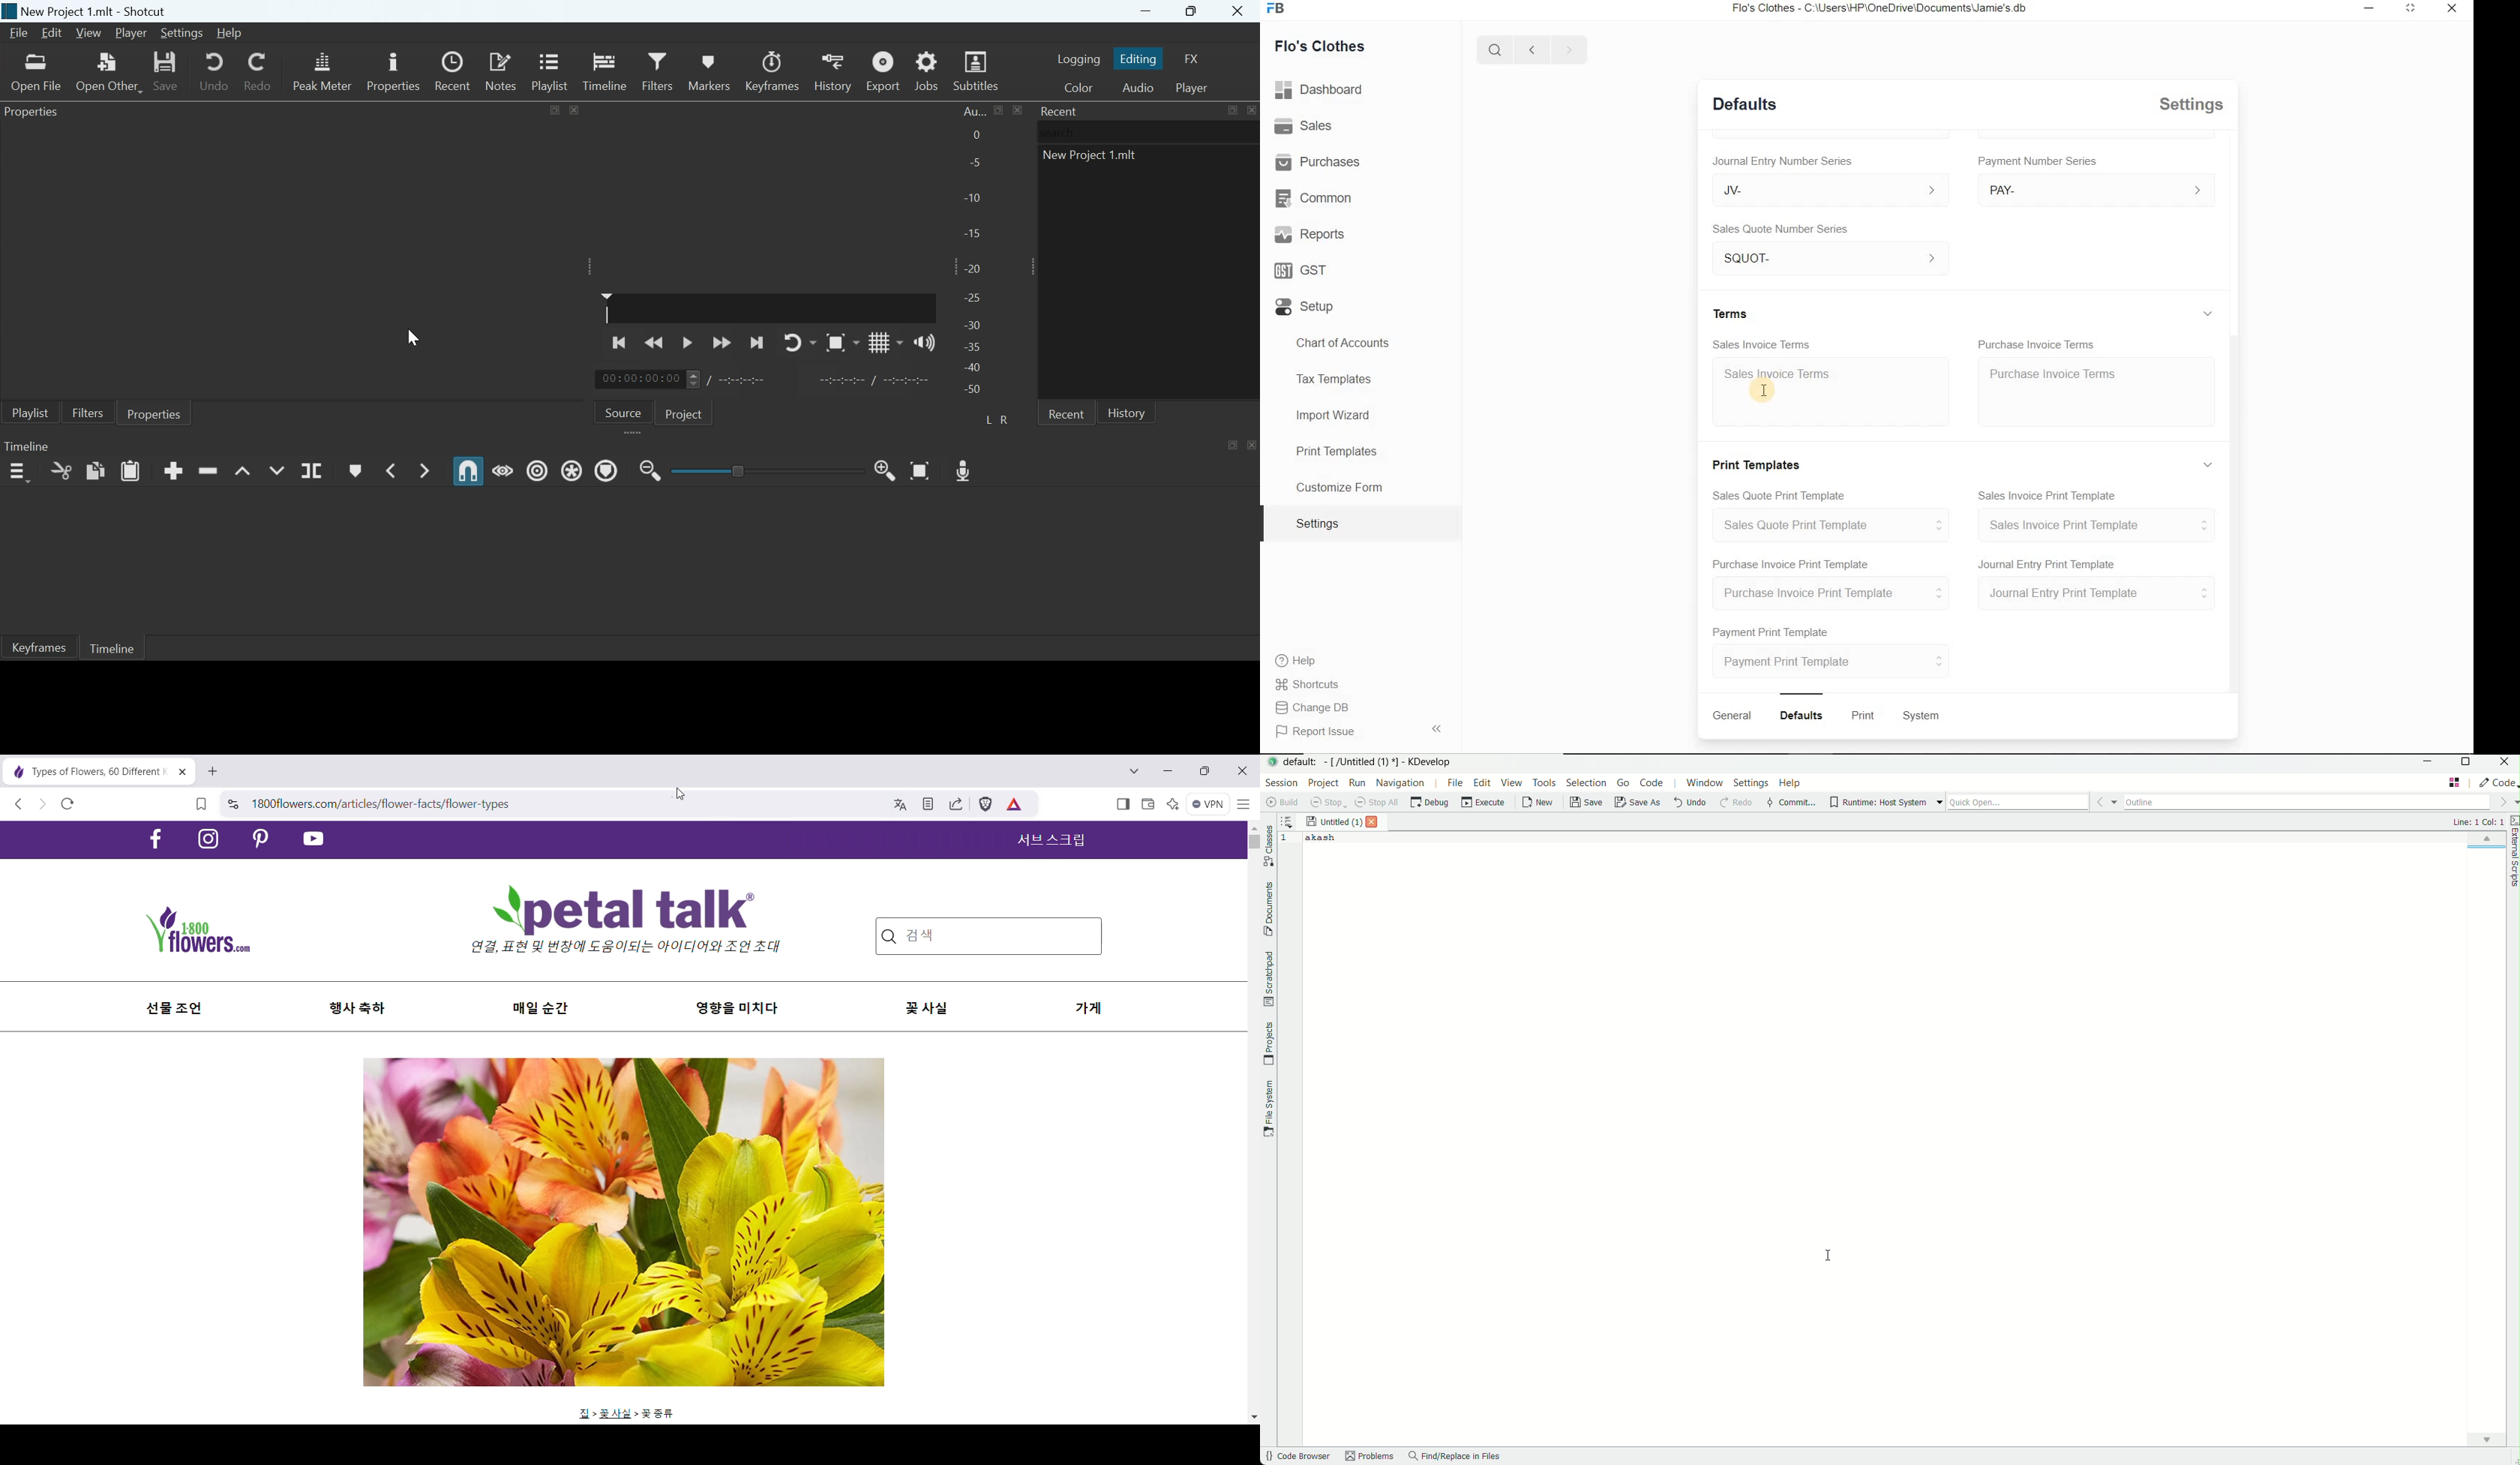 The image size is (2520, 1484). Describe the element at coordinates (1923, 716) in the screenshot. I see `System` at that location.